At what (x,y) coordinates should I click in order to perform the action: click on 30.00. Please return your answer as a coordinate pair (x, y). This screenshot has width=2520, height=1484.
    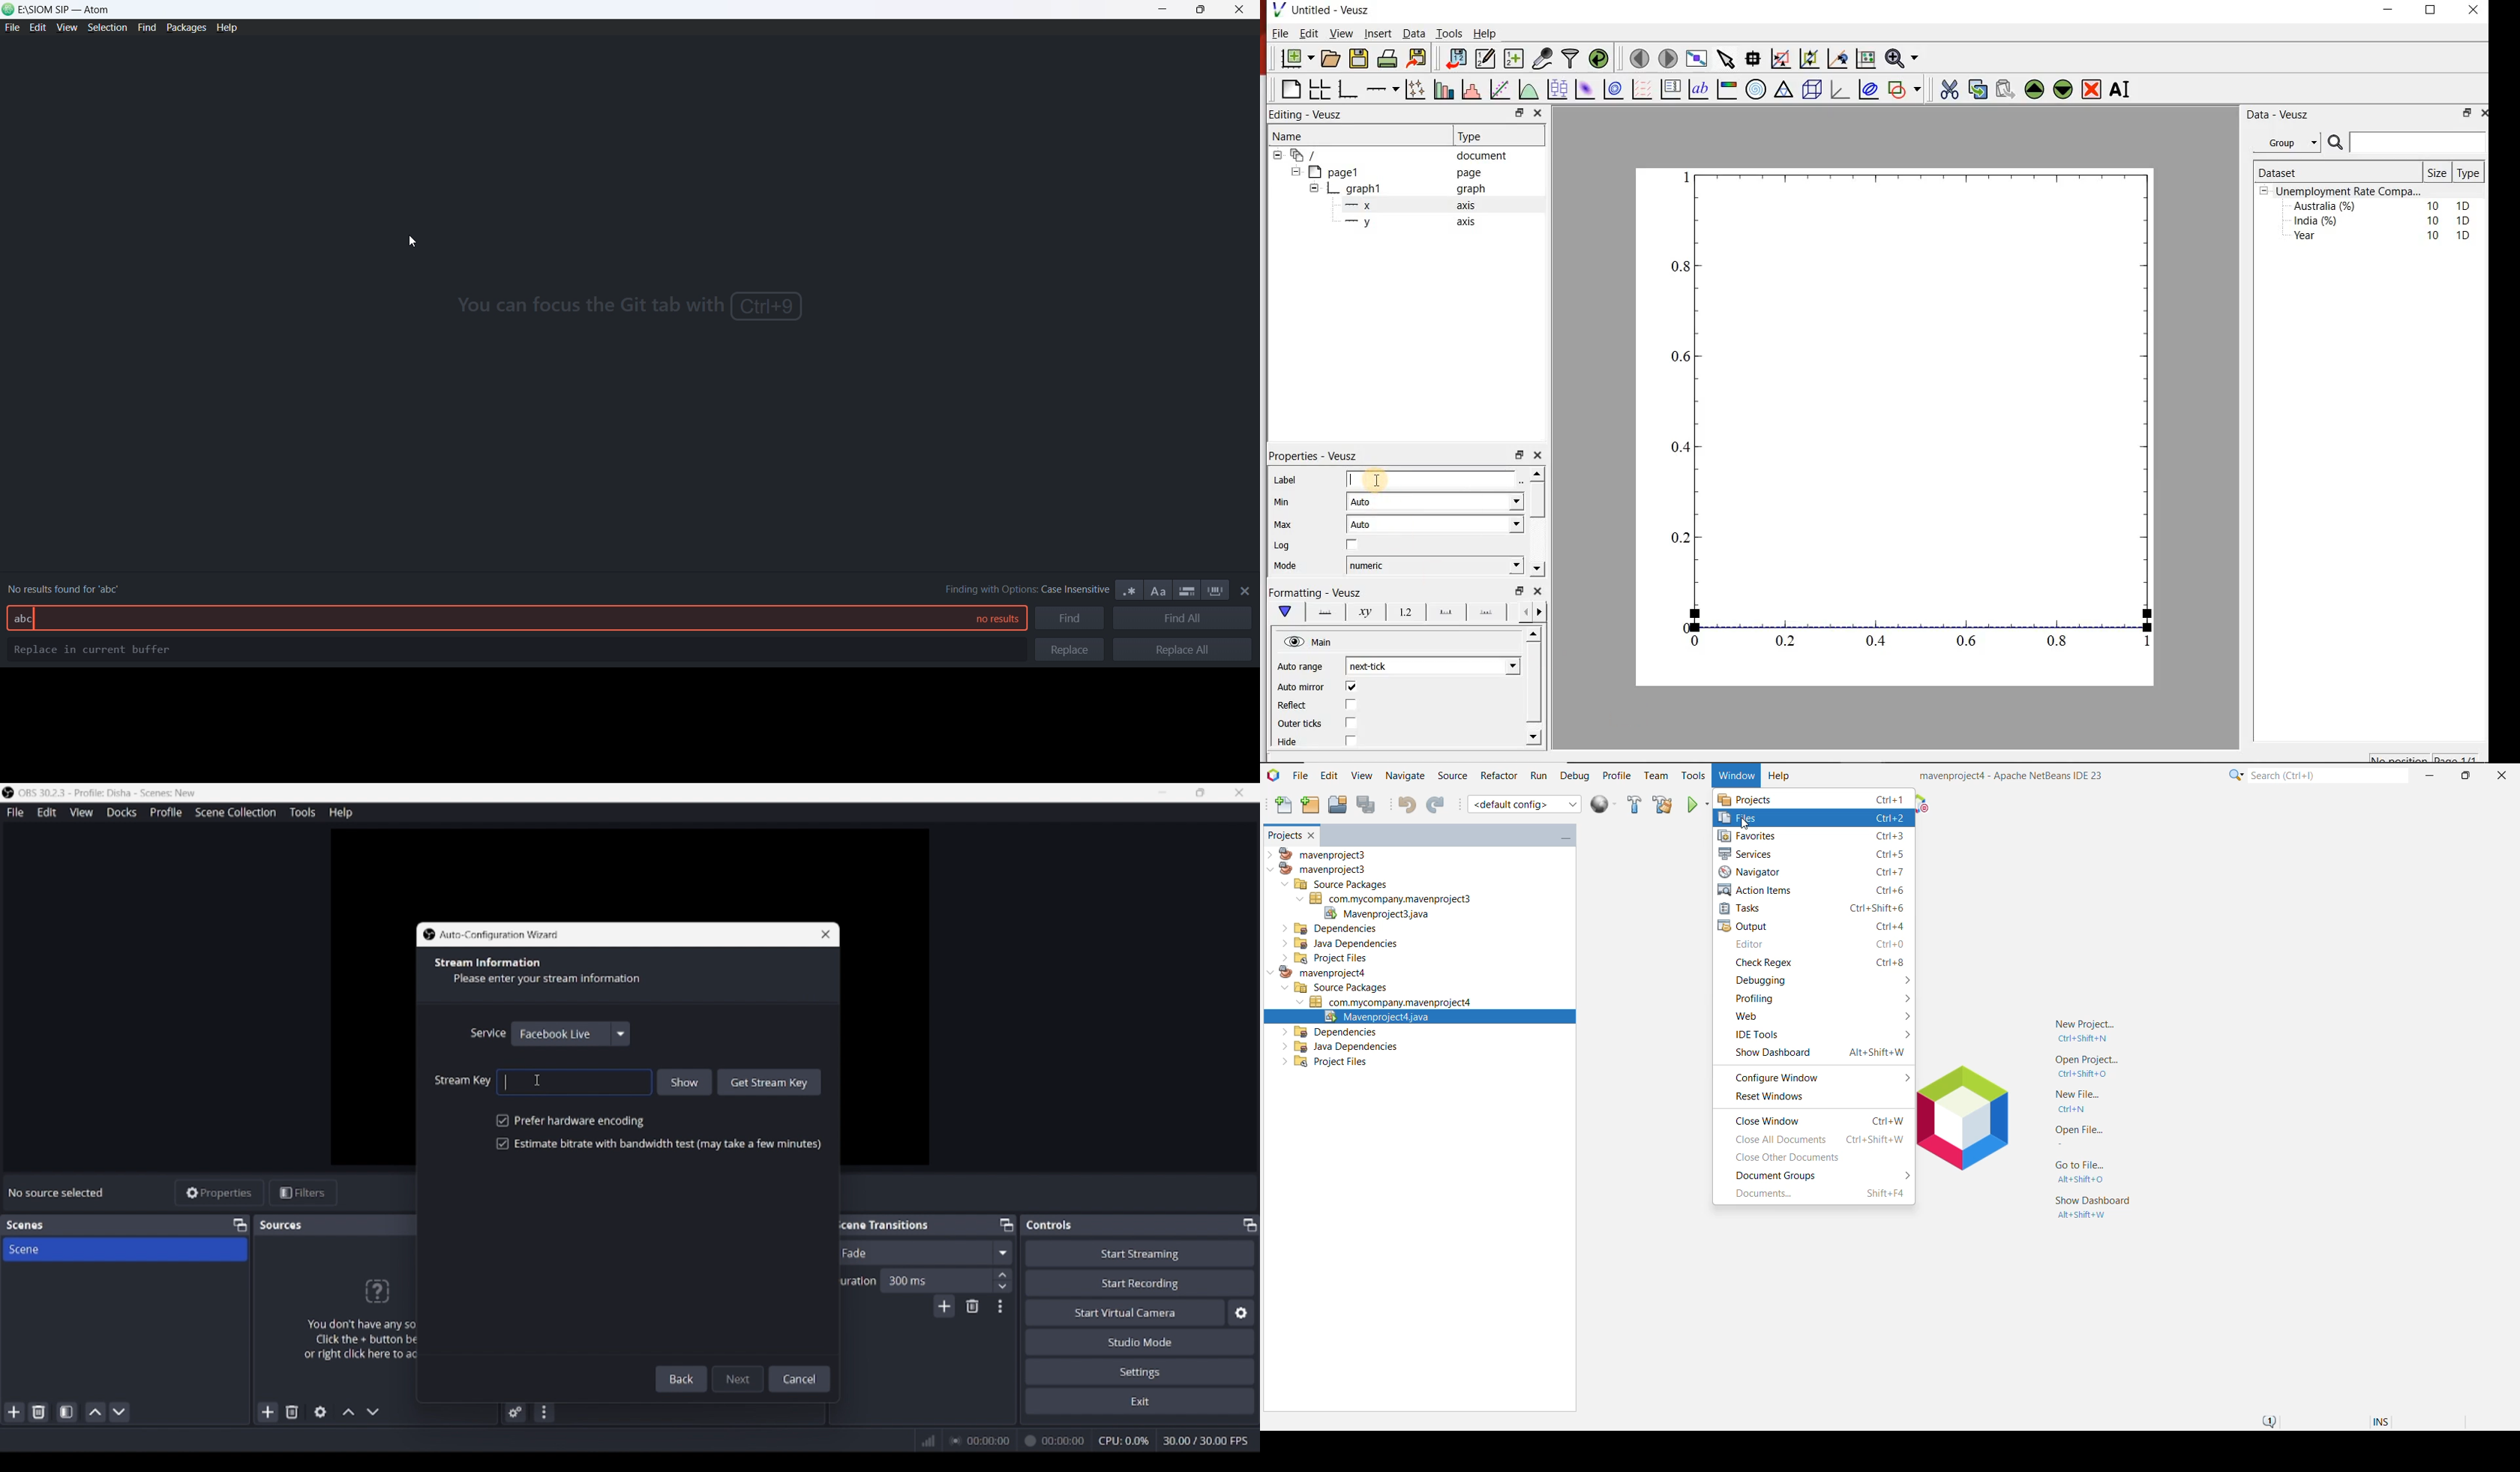
    Looking at the image, I should click on (1206, 1440).